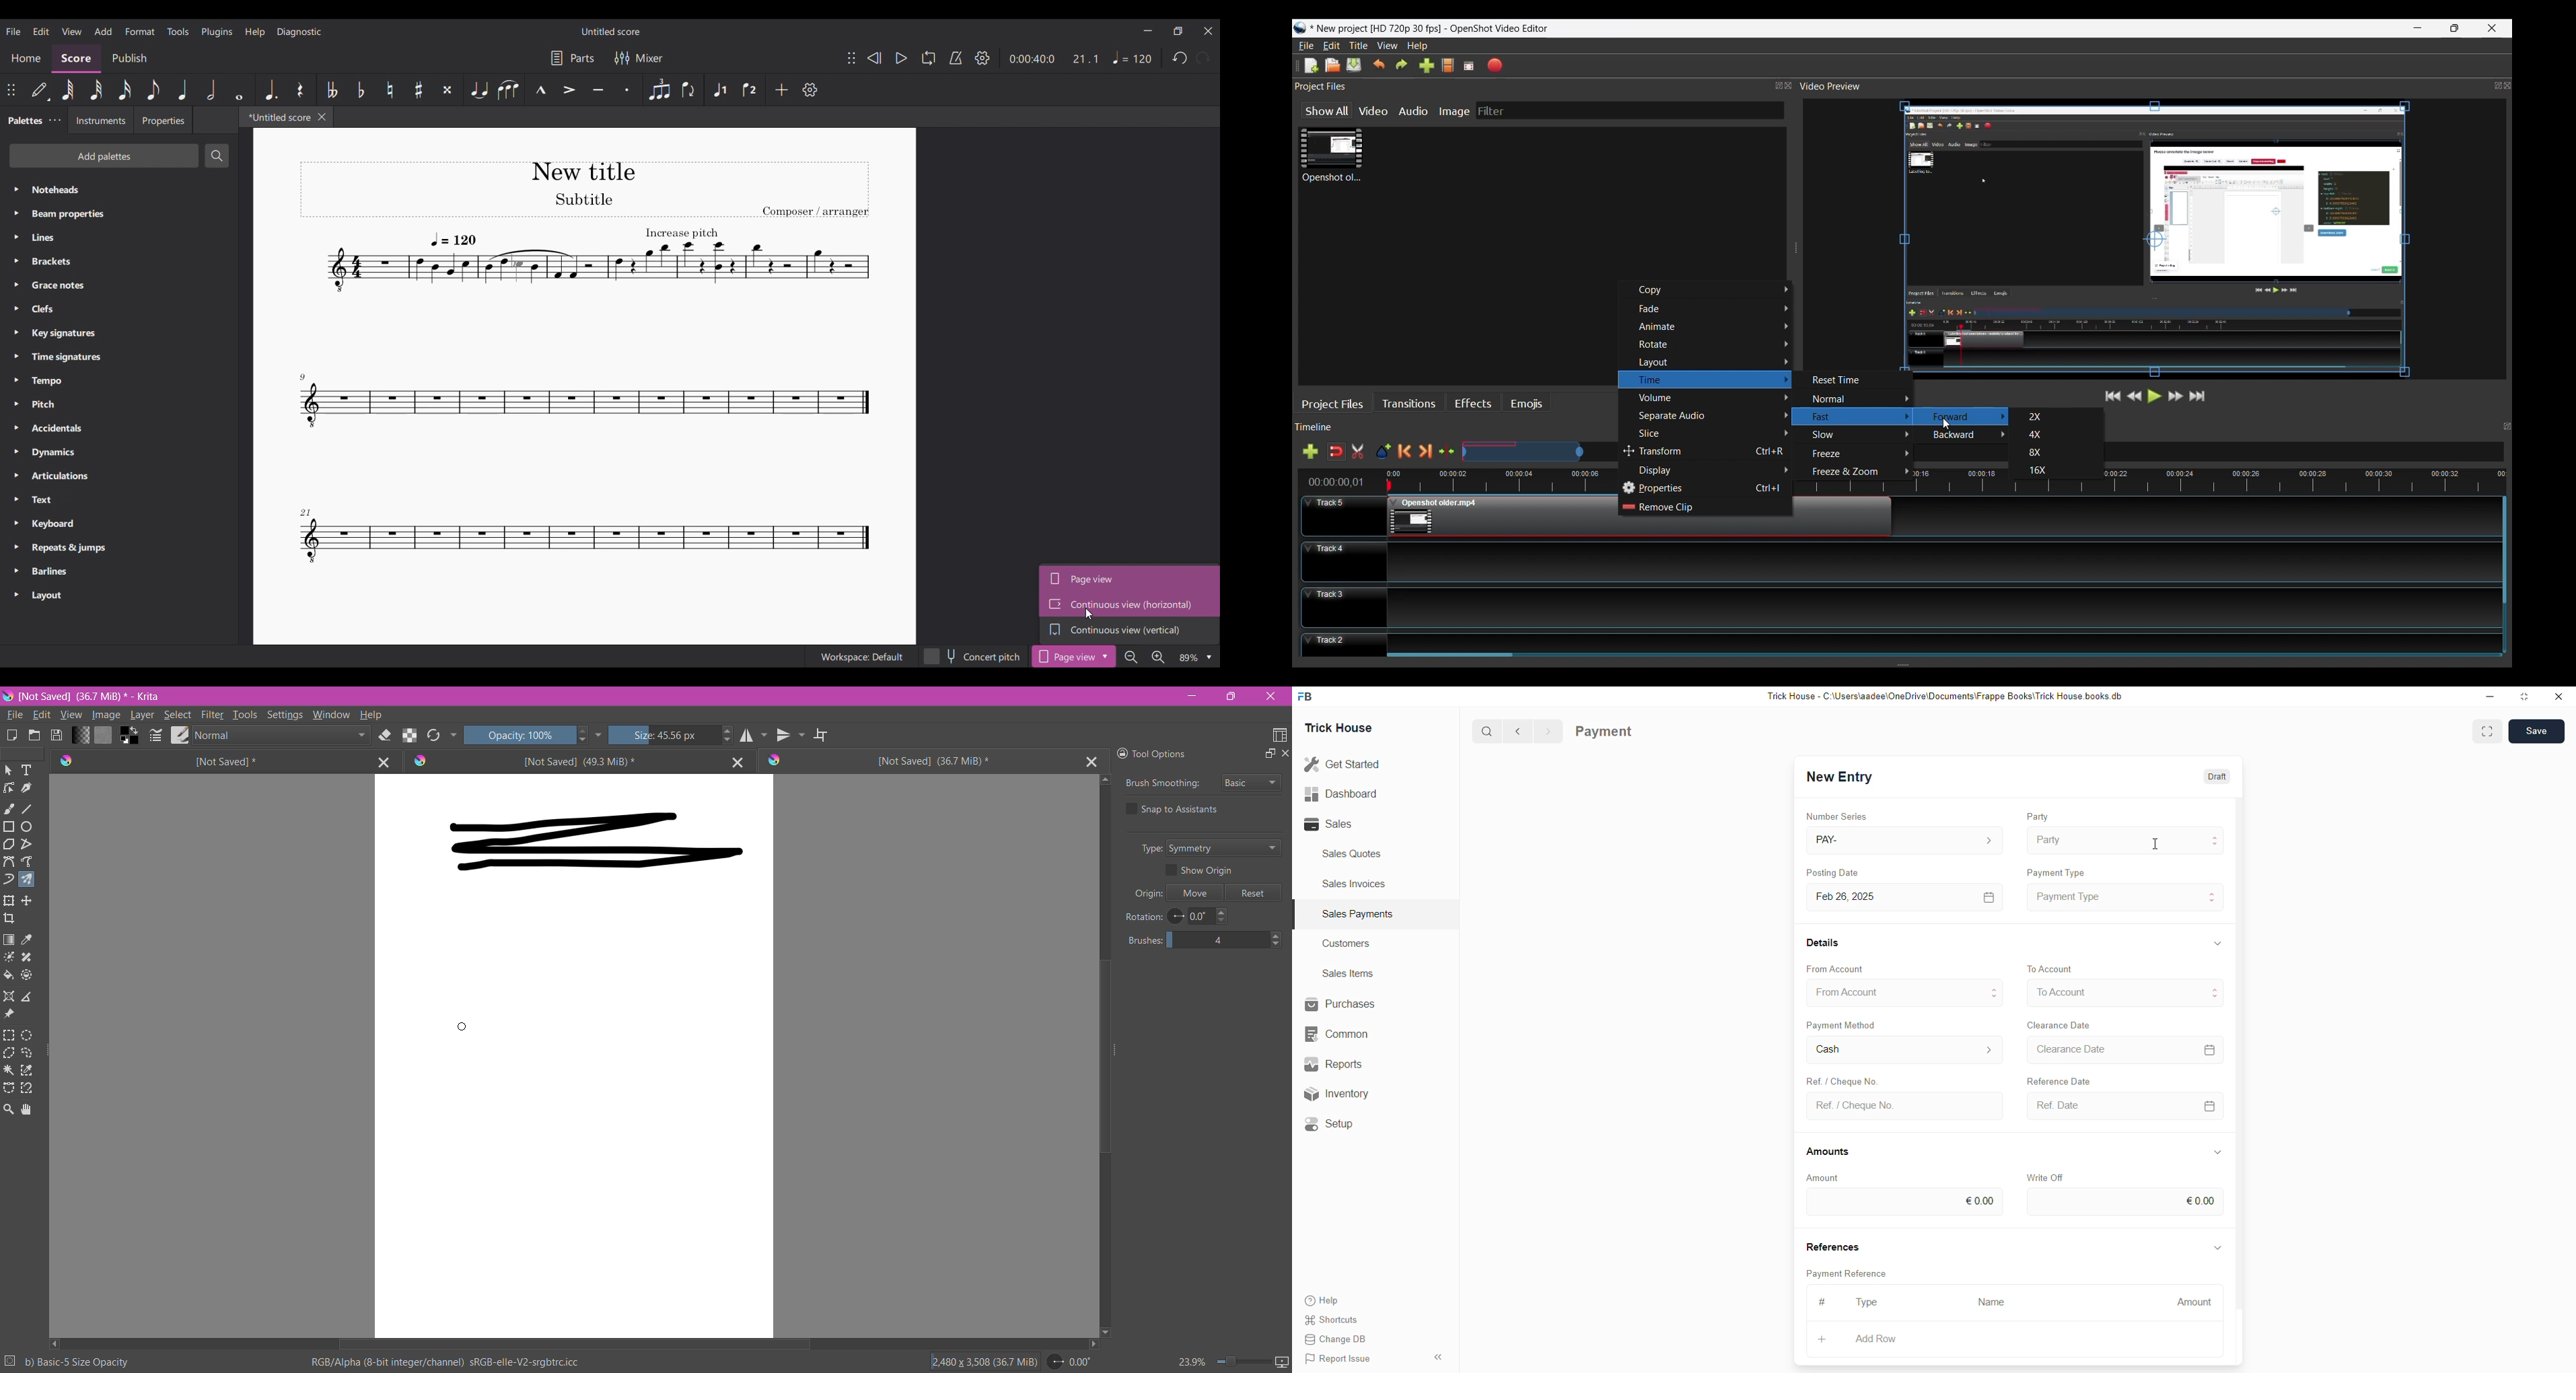 The width and height of the screenshot is (2576, 1400). I want to click on Close Tab, so click(734, 761).